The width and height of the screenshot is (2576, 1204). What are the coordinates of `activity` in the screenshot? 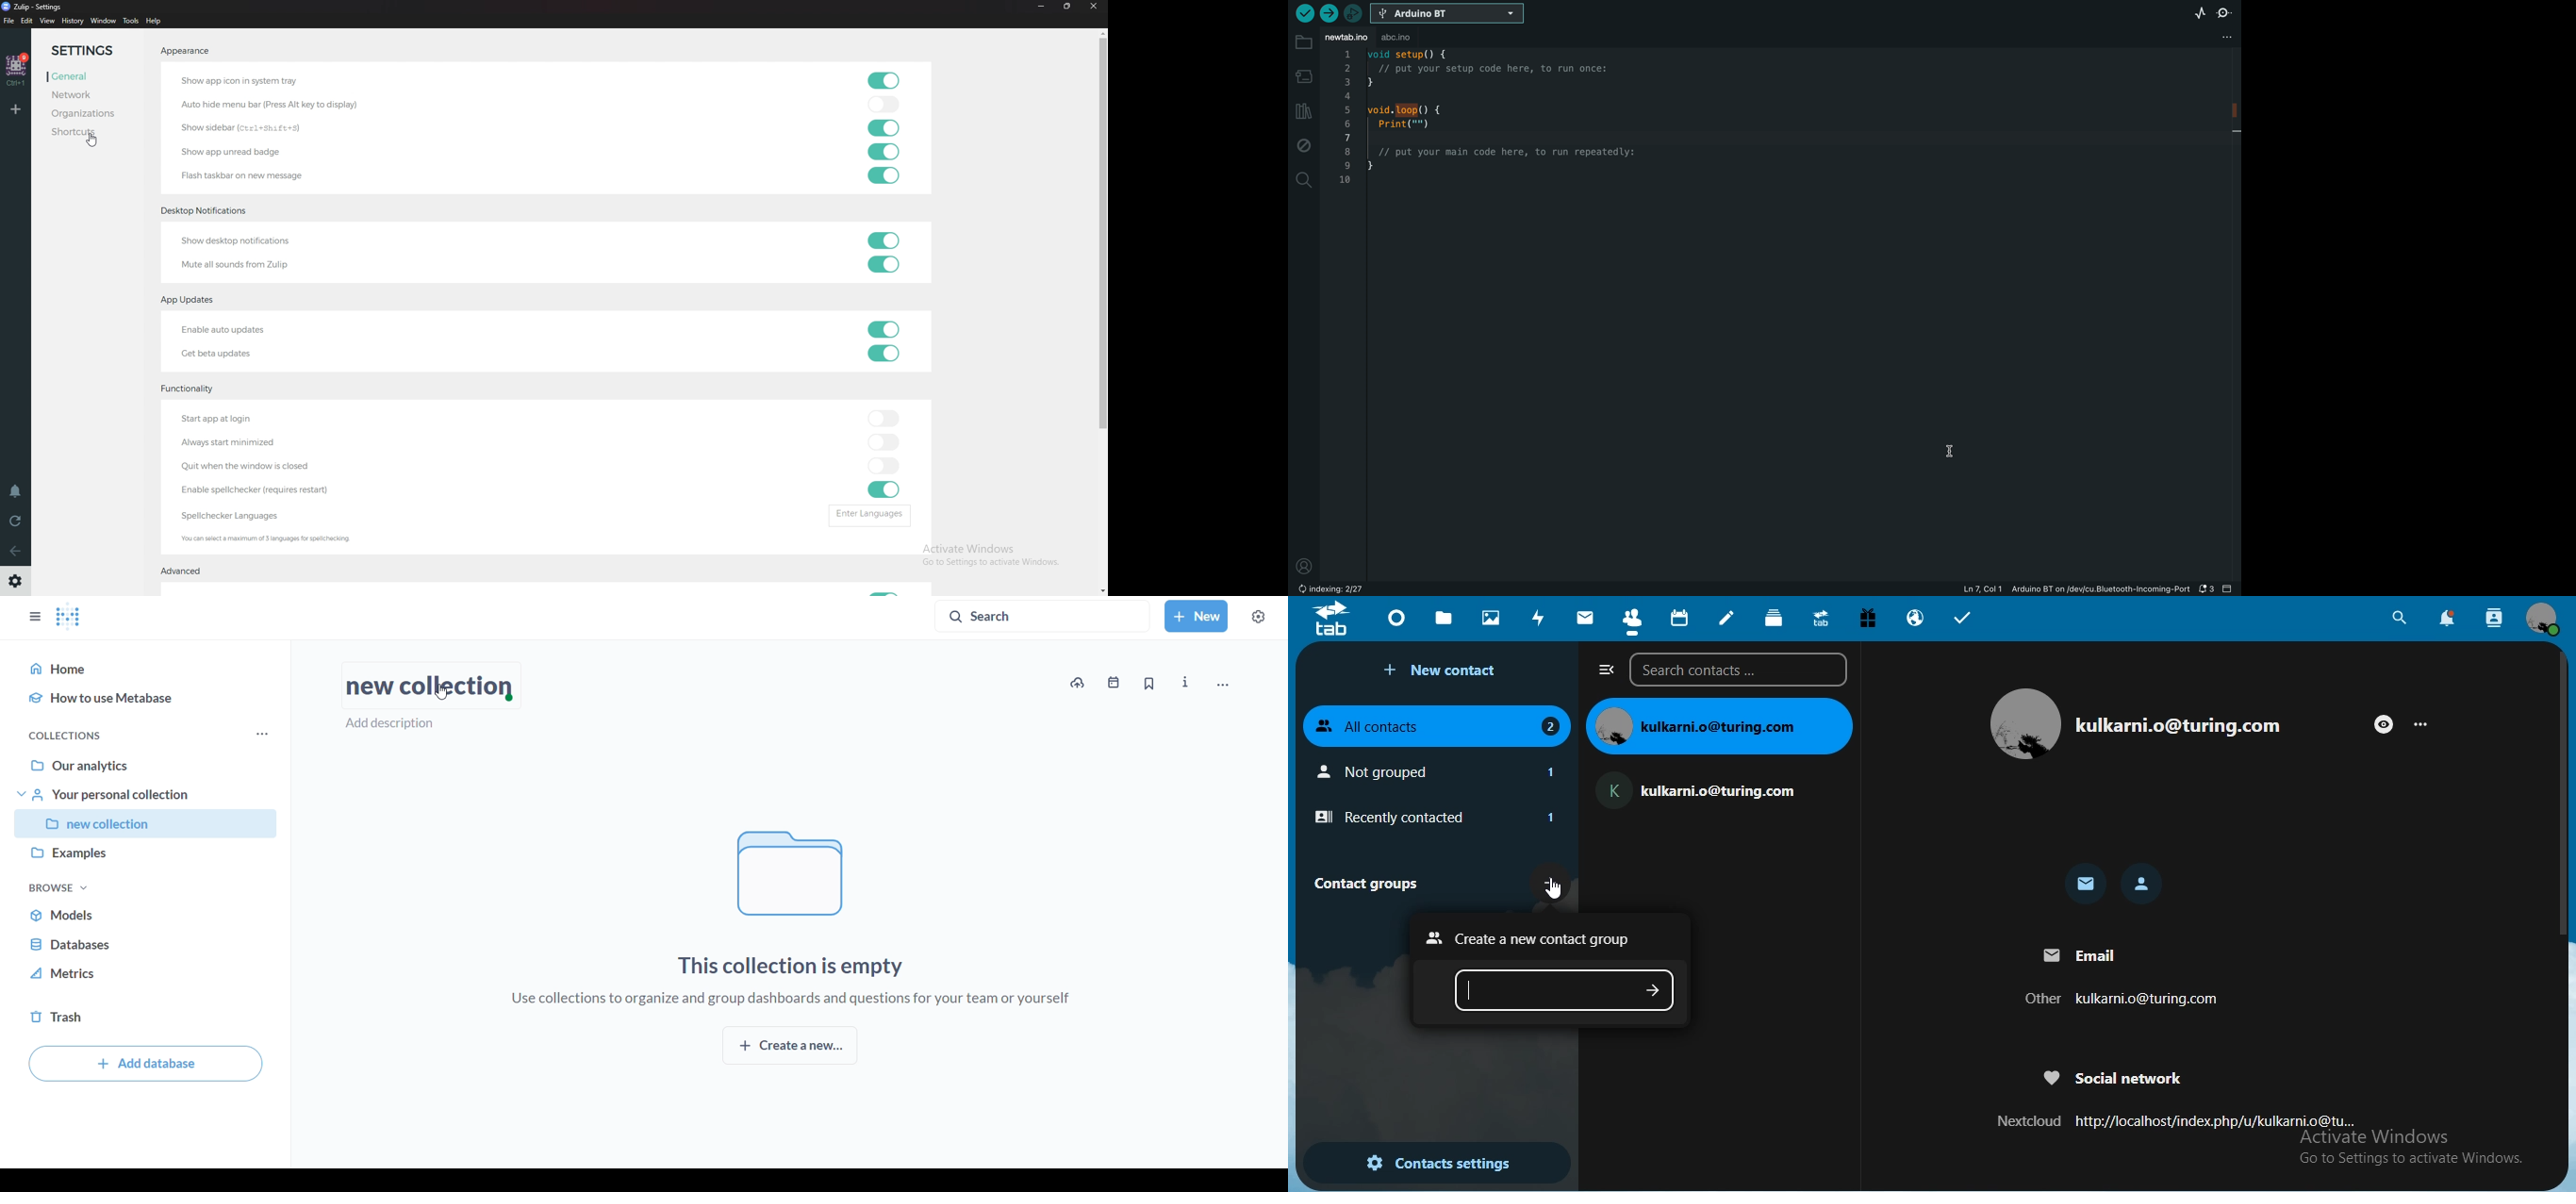 It's located at (1540, 618).